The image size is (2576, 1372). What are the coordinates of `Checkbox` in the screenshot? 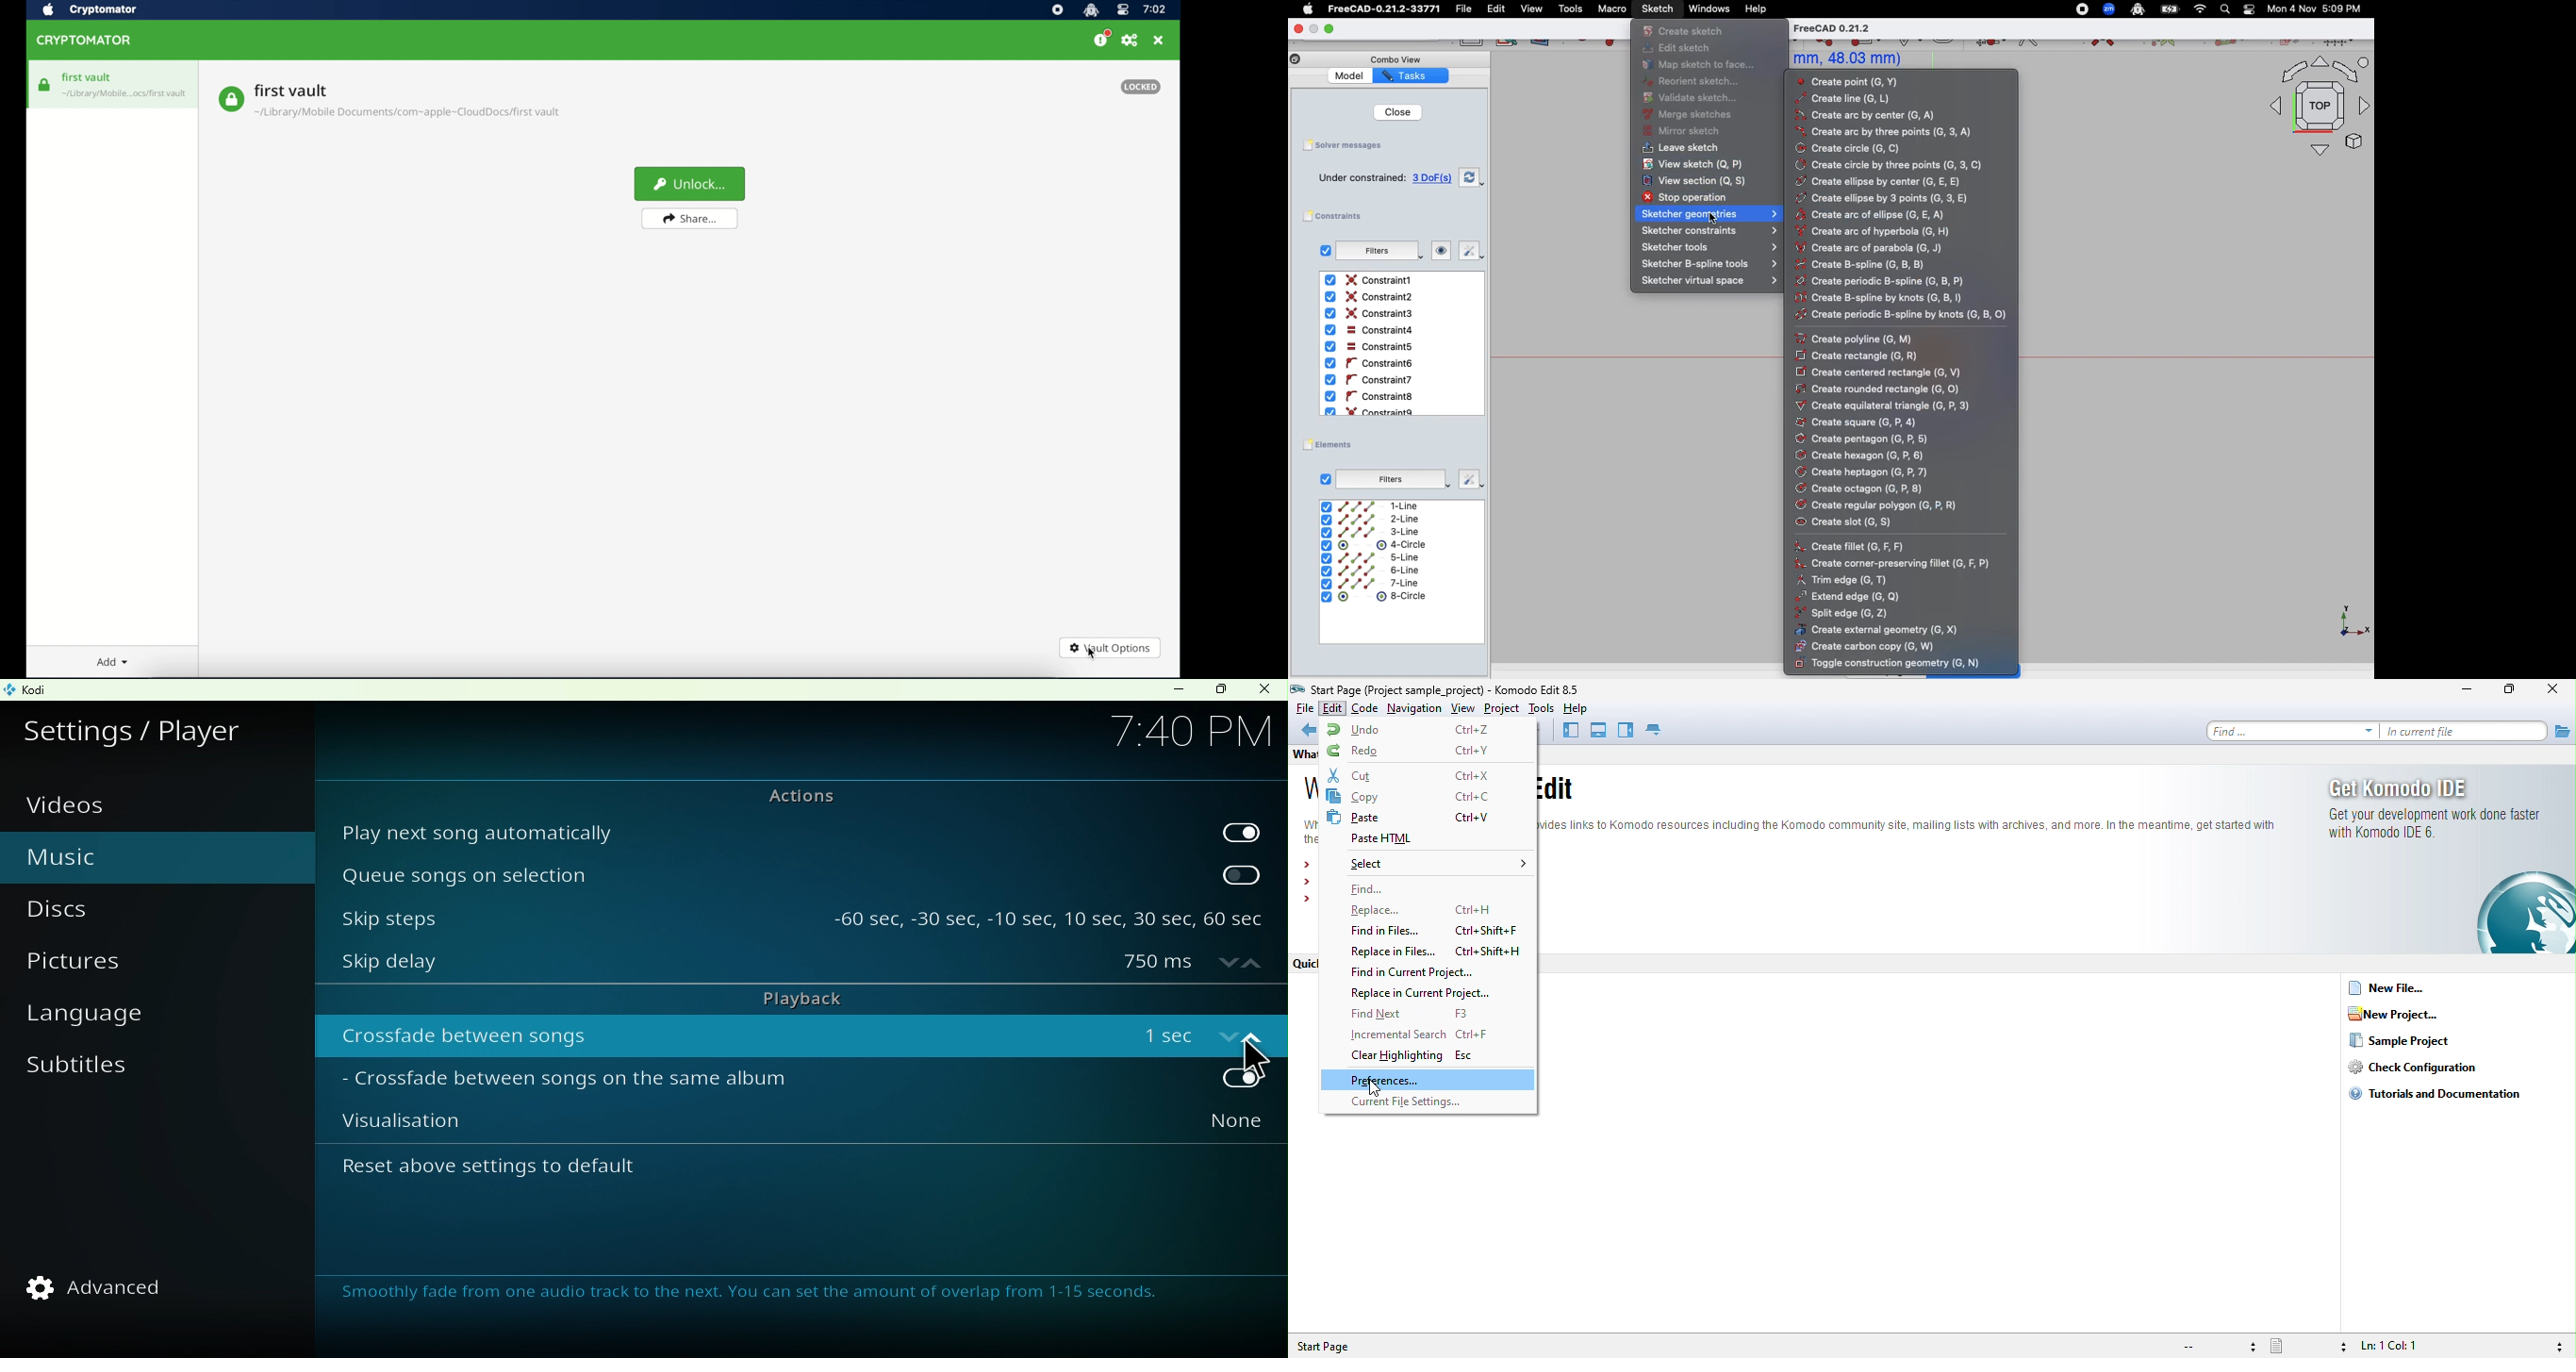 It's located at (1326, 478).